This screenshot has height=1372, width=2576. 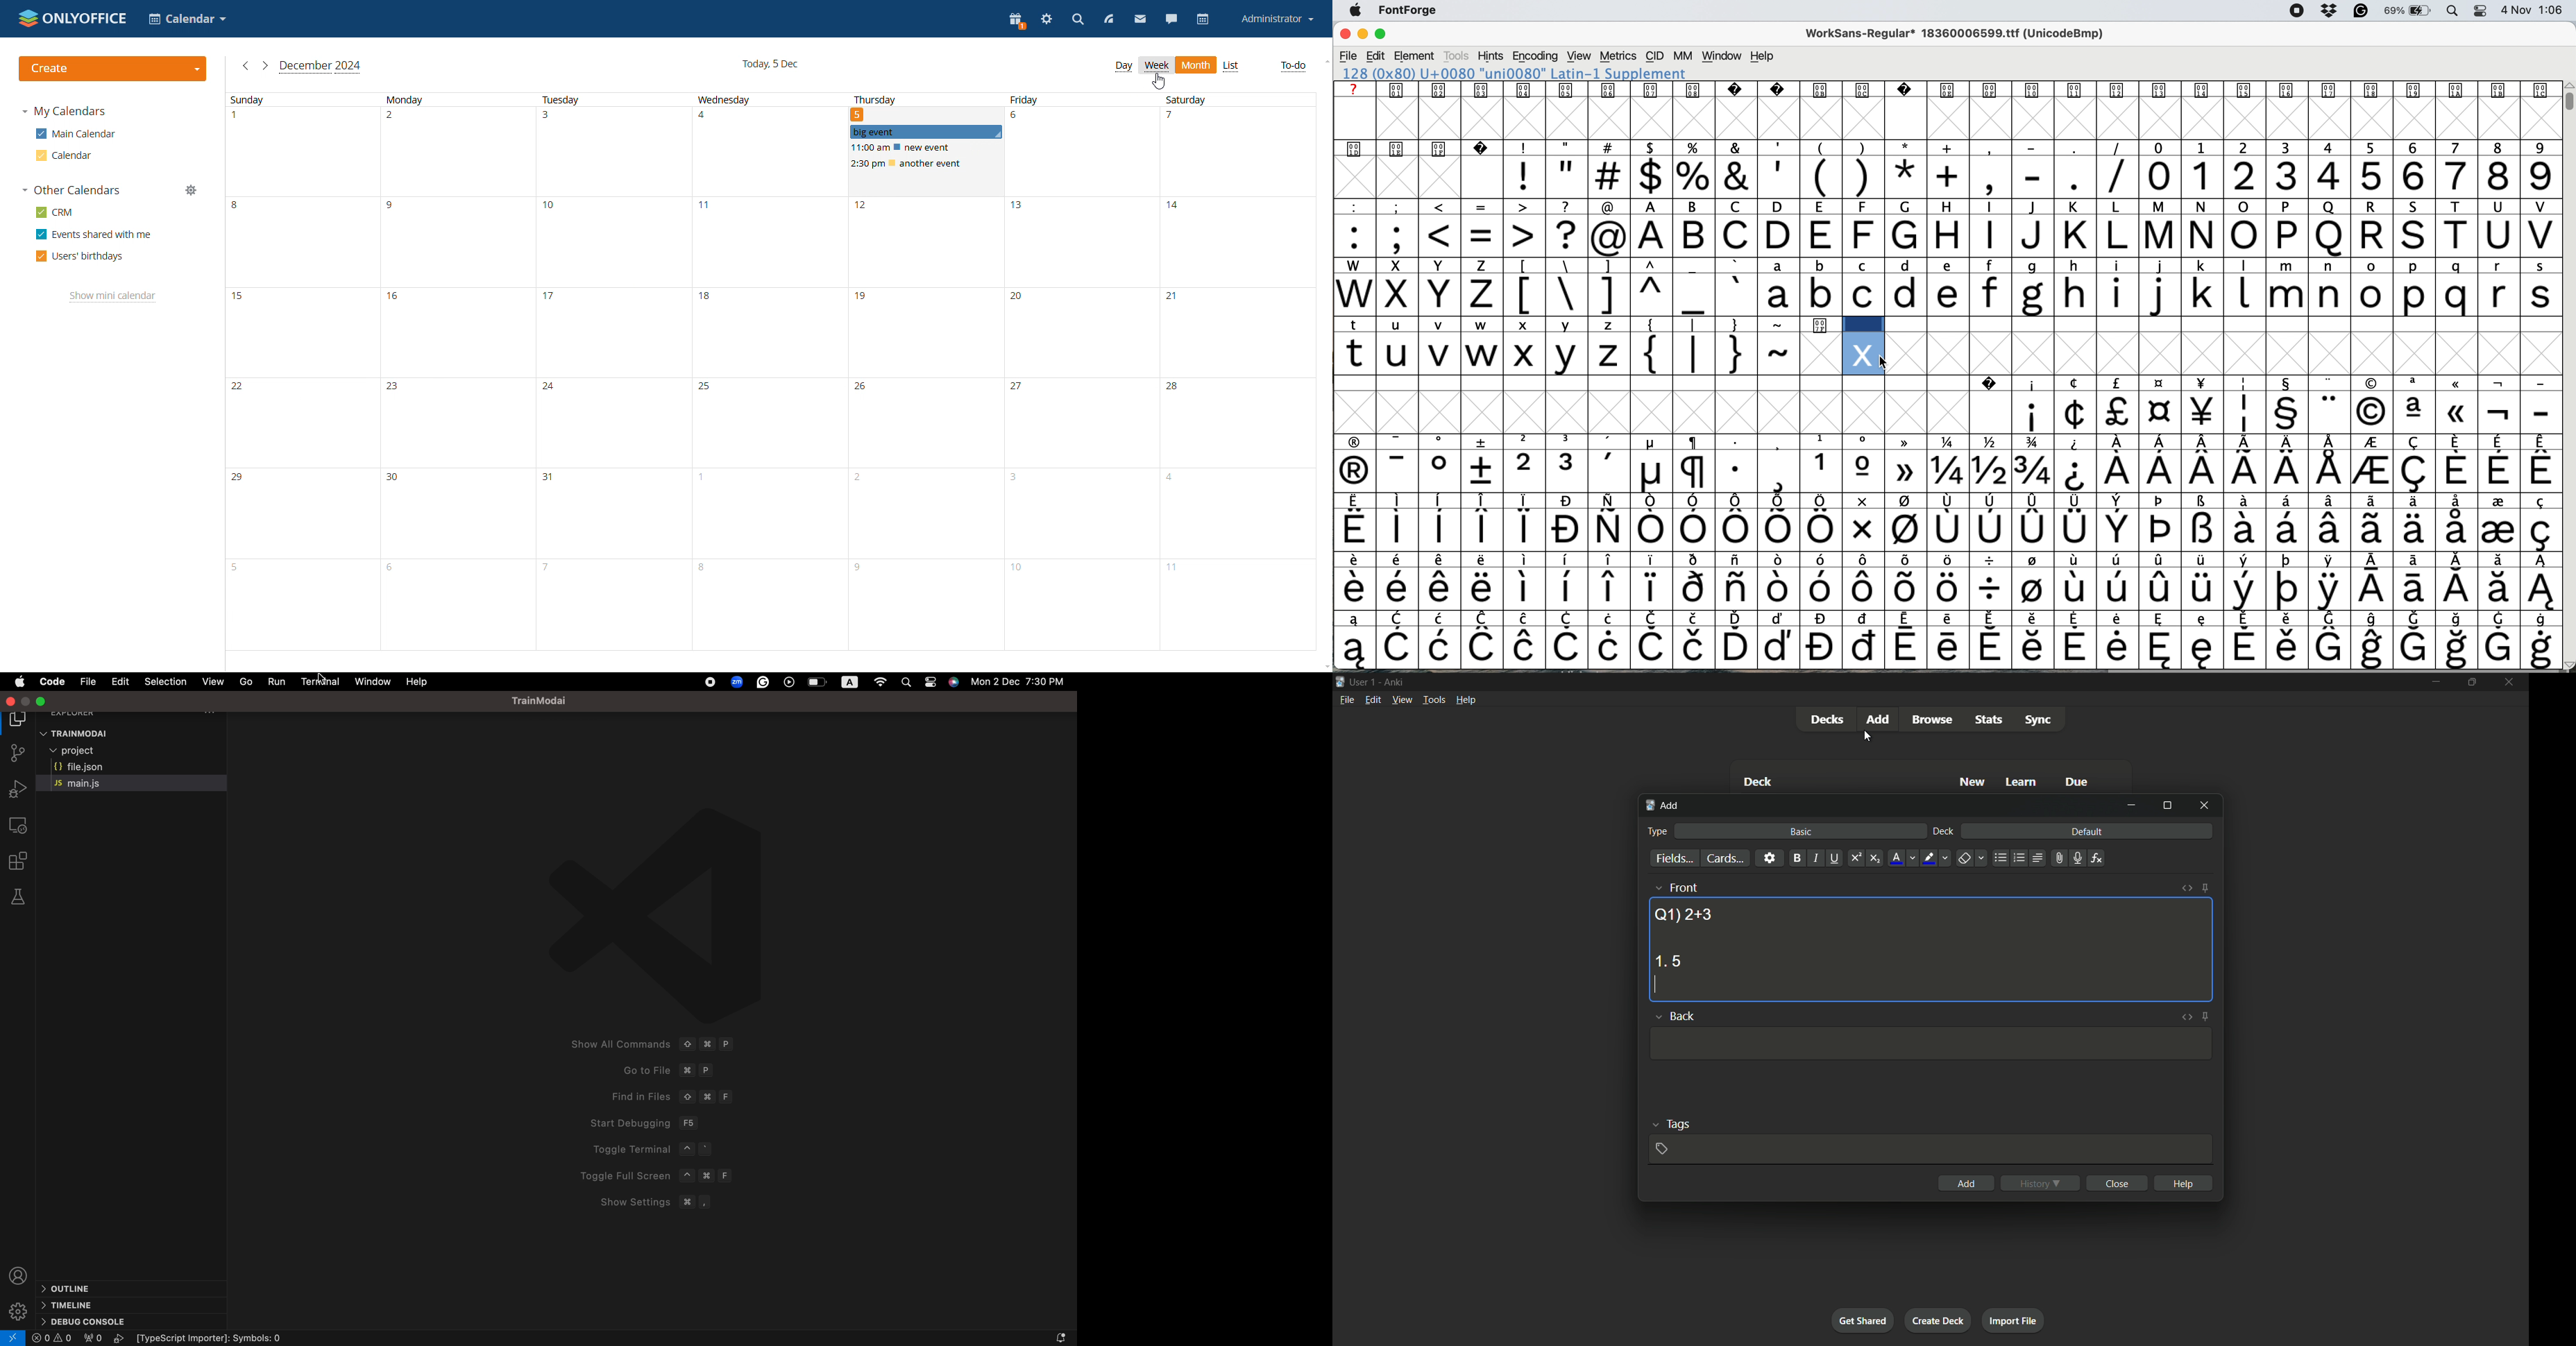 What do you see at coordinates (1433, 699) in the screenshot?
I see `tools menu` at bounding box center [1433, 699].